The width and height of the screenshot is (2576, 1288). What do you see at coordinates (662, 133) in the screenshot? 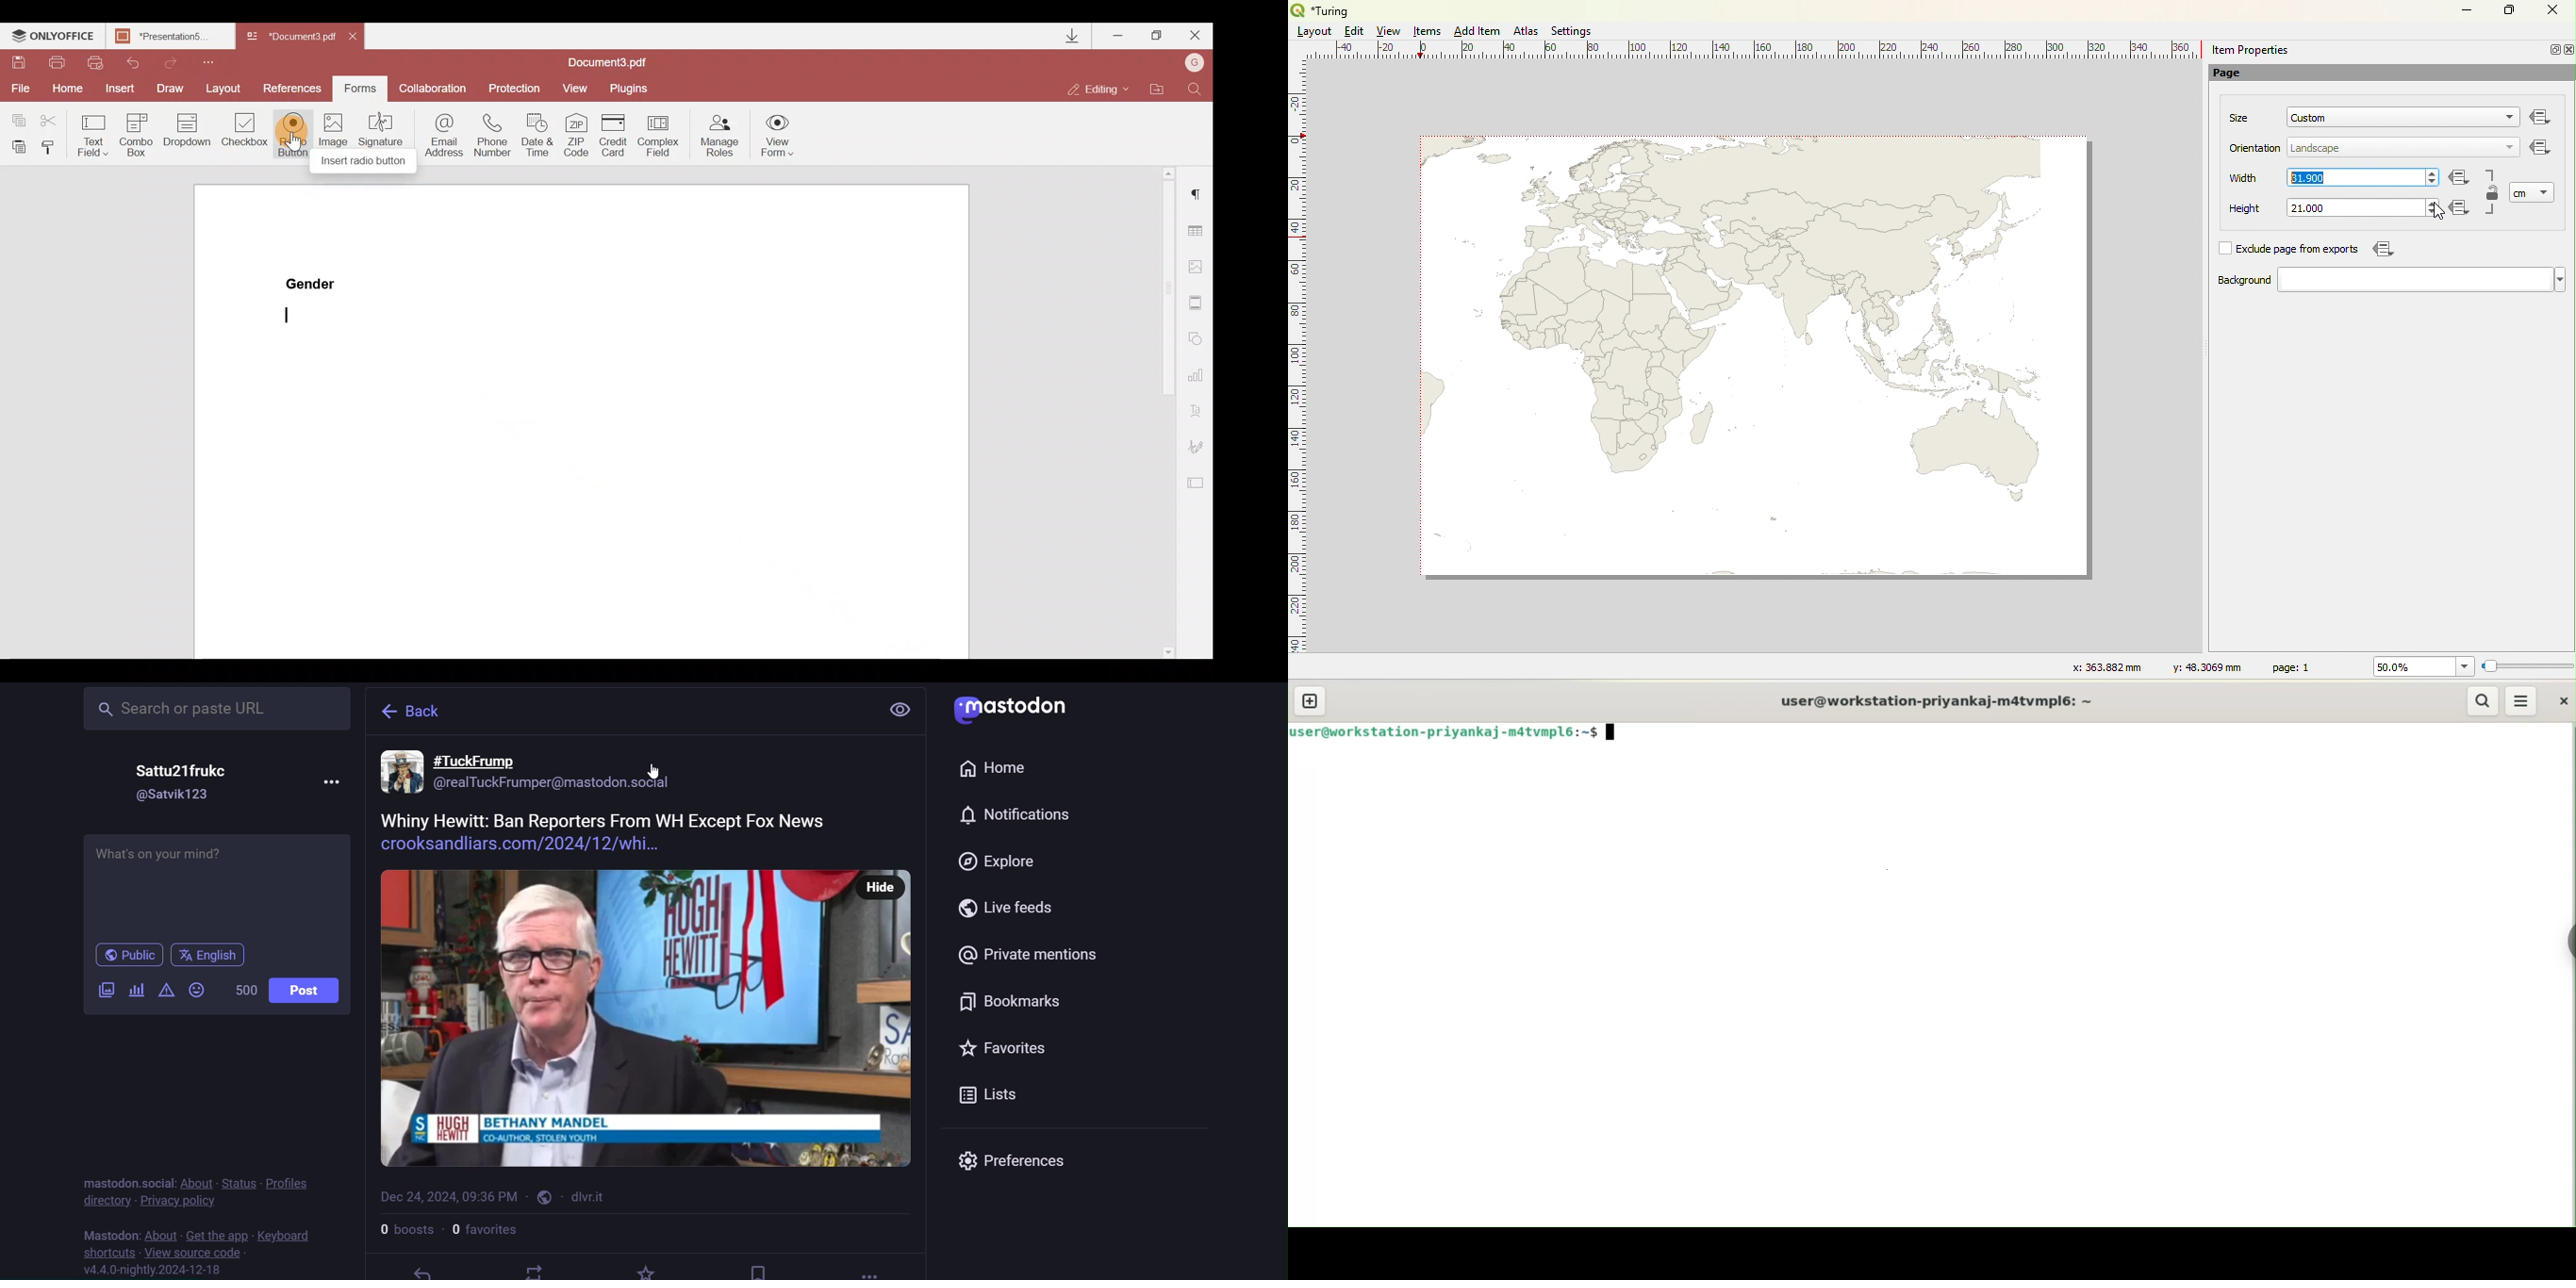
I see `Complex field` at bounding box center [662, 133].